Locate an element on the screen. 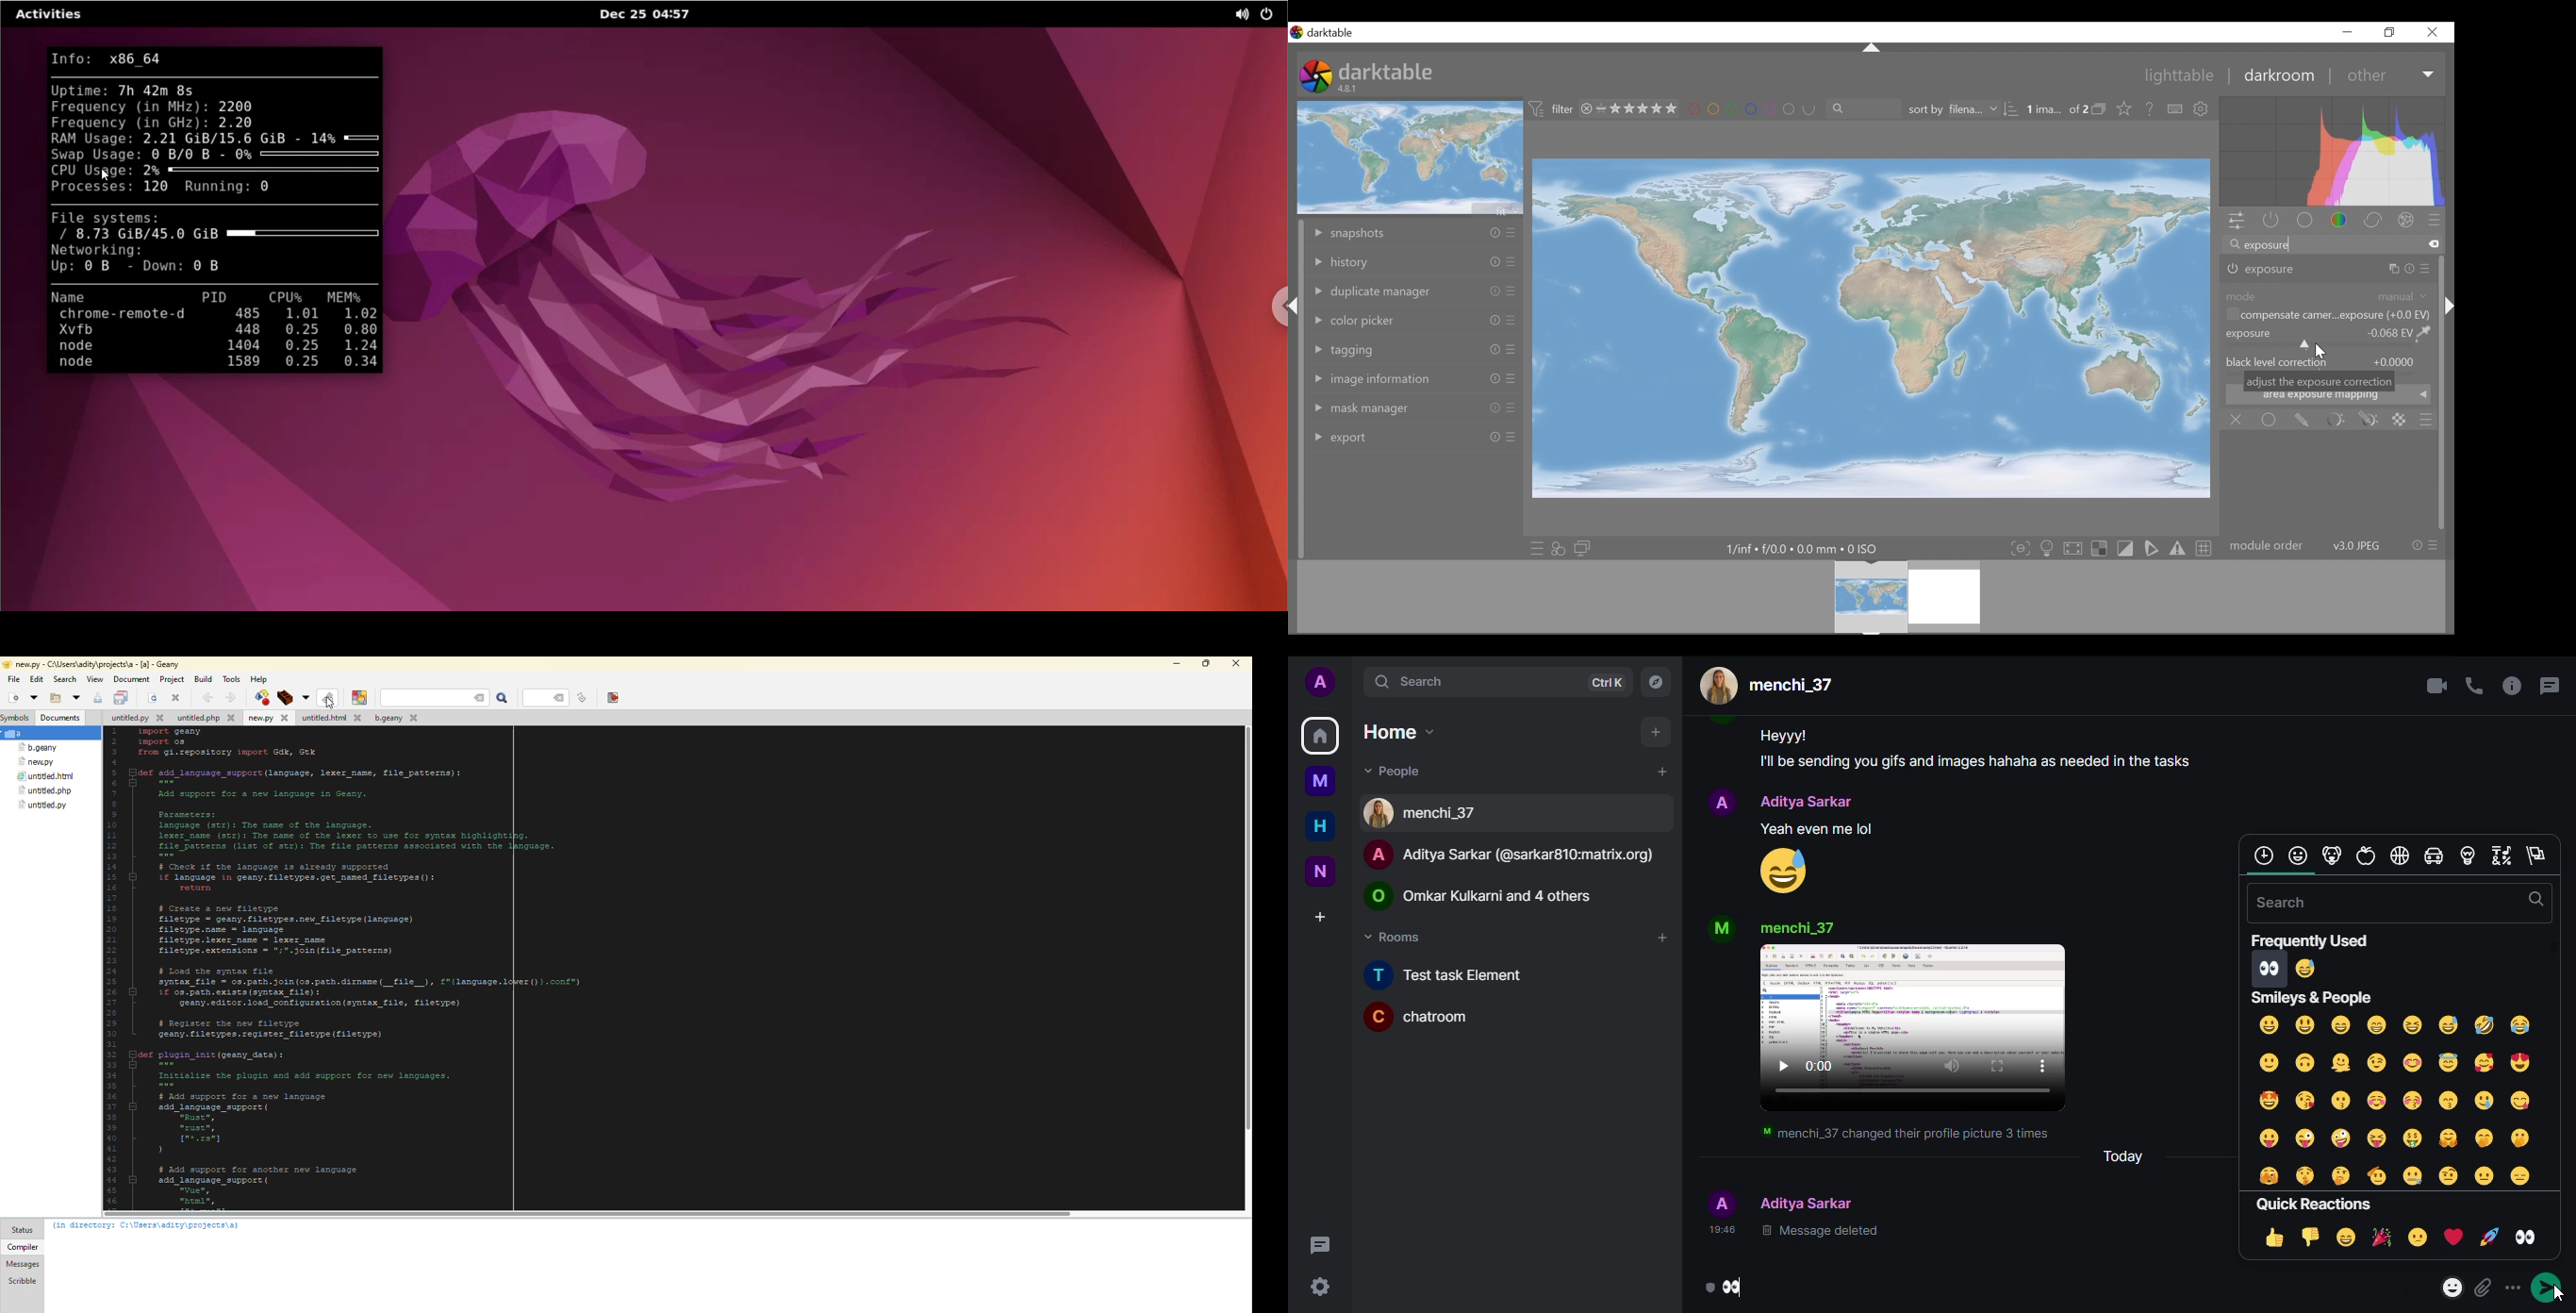 Image resolution: width=2576 pixels, height=1316 pixels. compensate camera exposure is located at coordinates (2328, 314).